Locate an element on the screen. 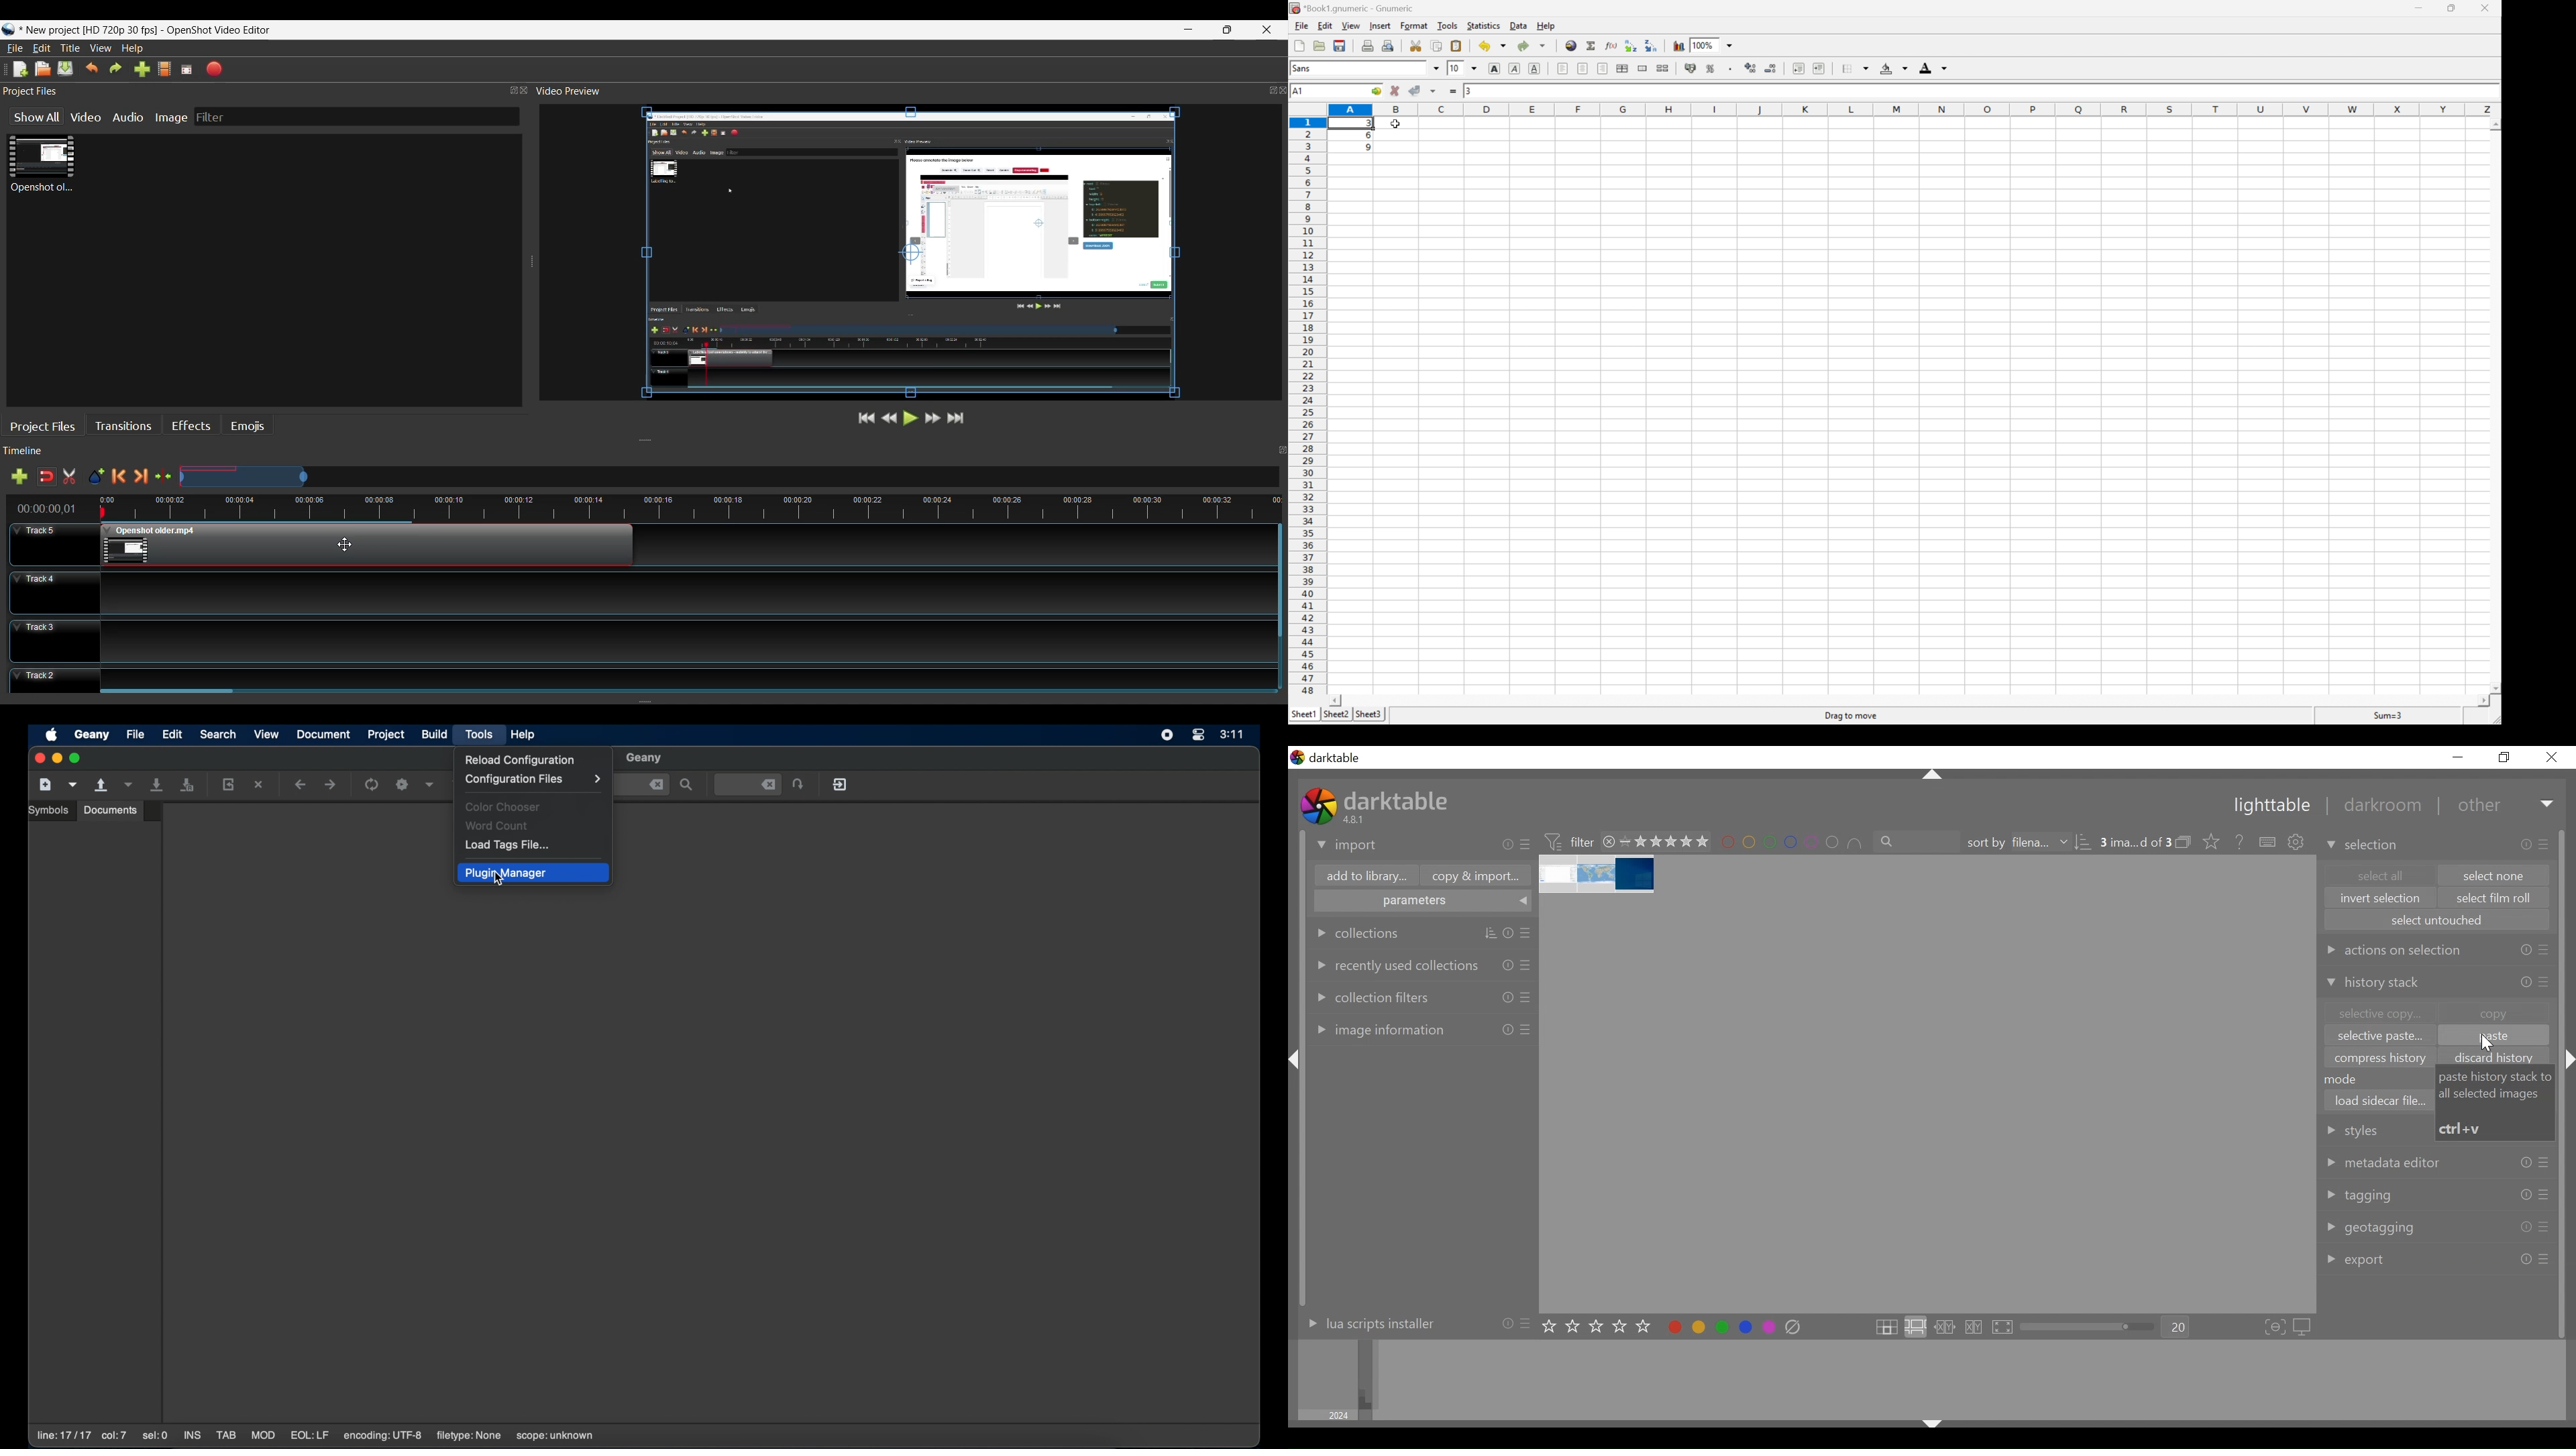  filter by text is located at coordinates (1918, 842).